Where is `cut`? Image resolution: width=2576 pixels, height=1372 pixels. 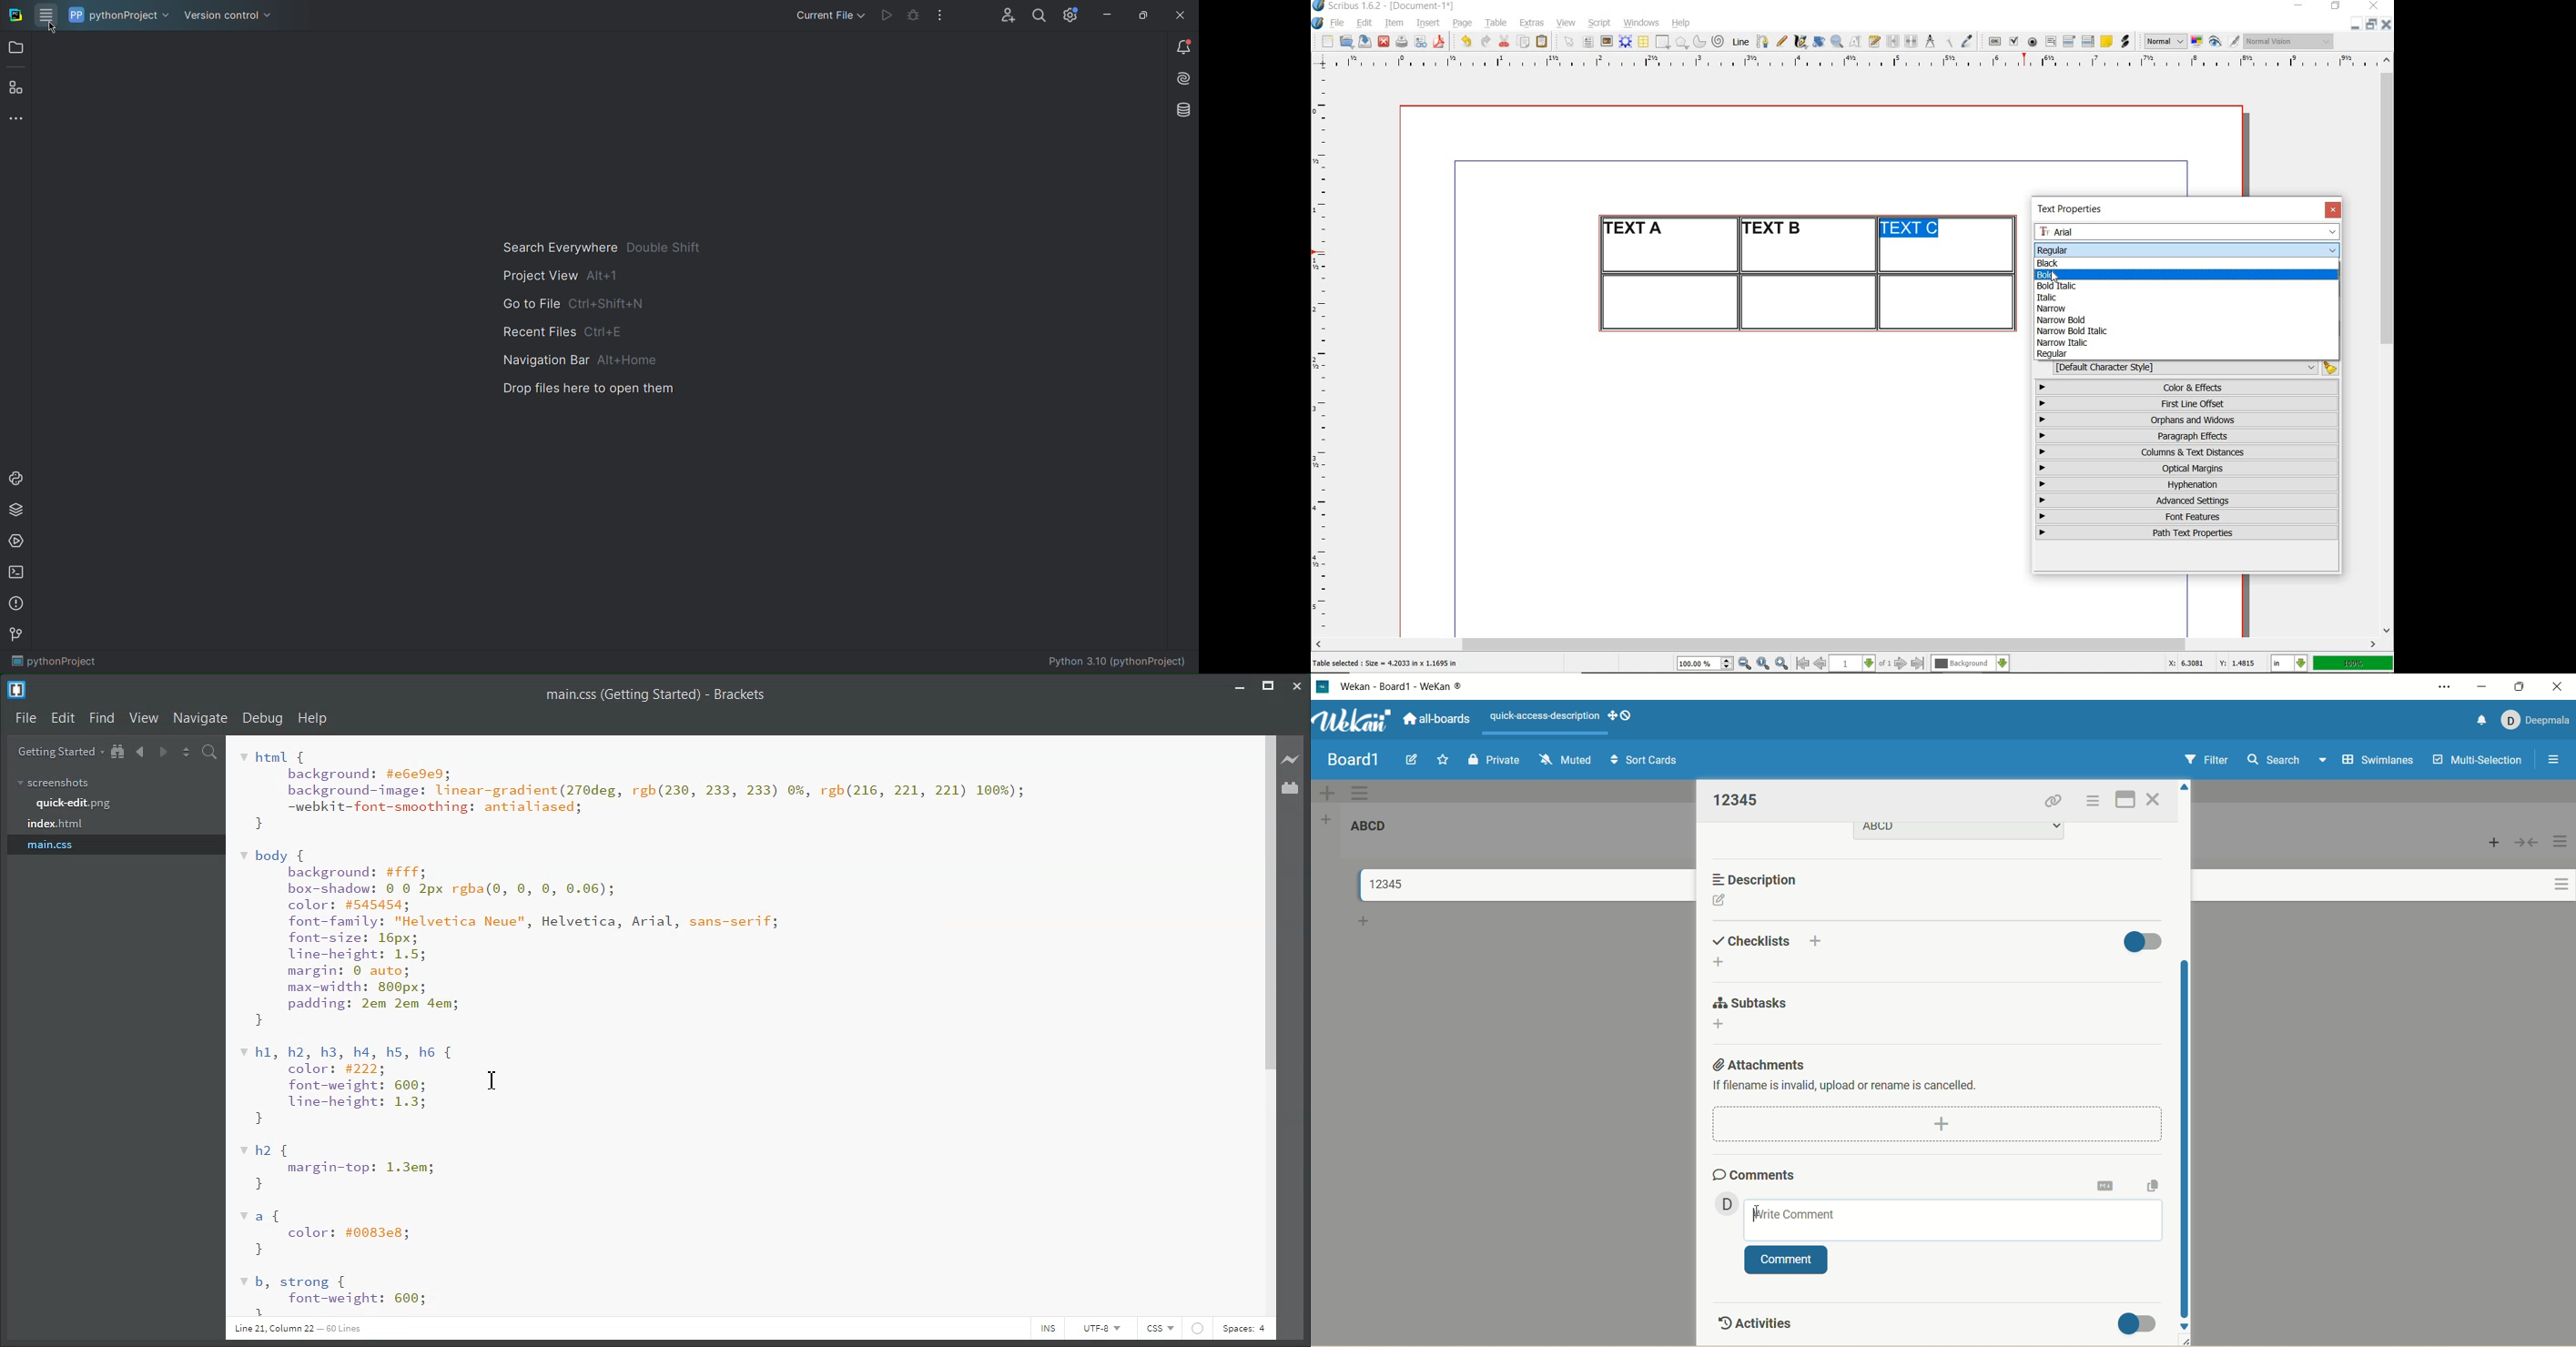
cut is located at coordinates (1504, 41).